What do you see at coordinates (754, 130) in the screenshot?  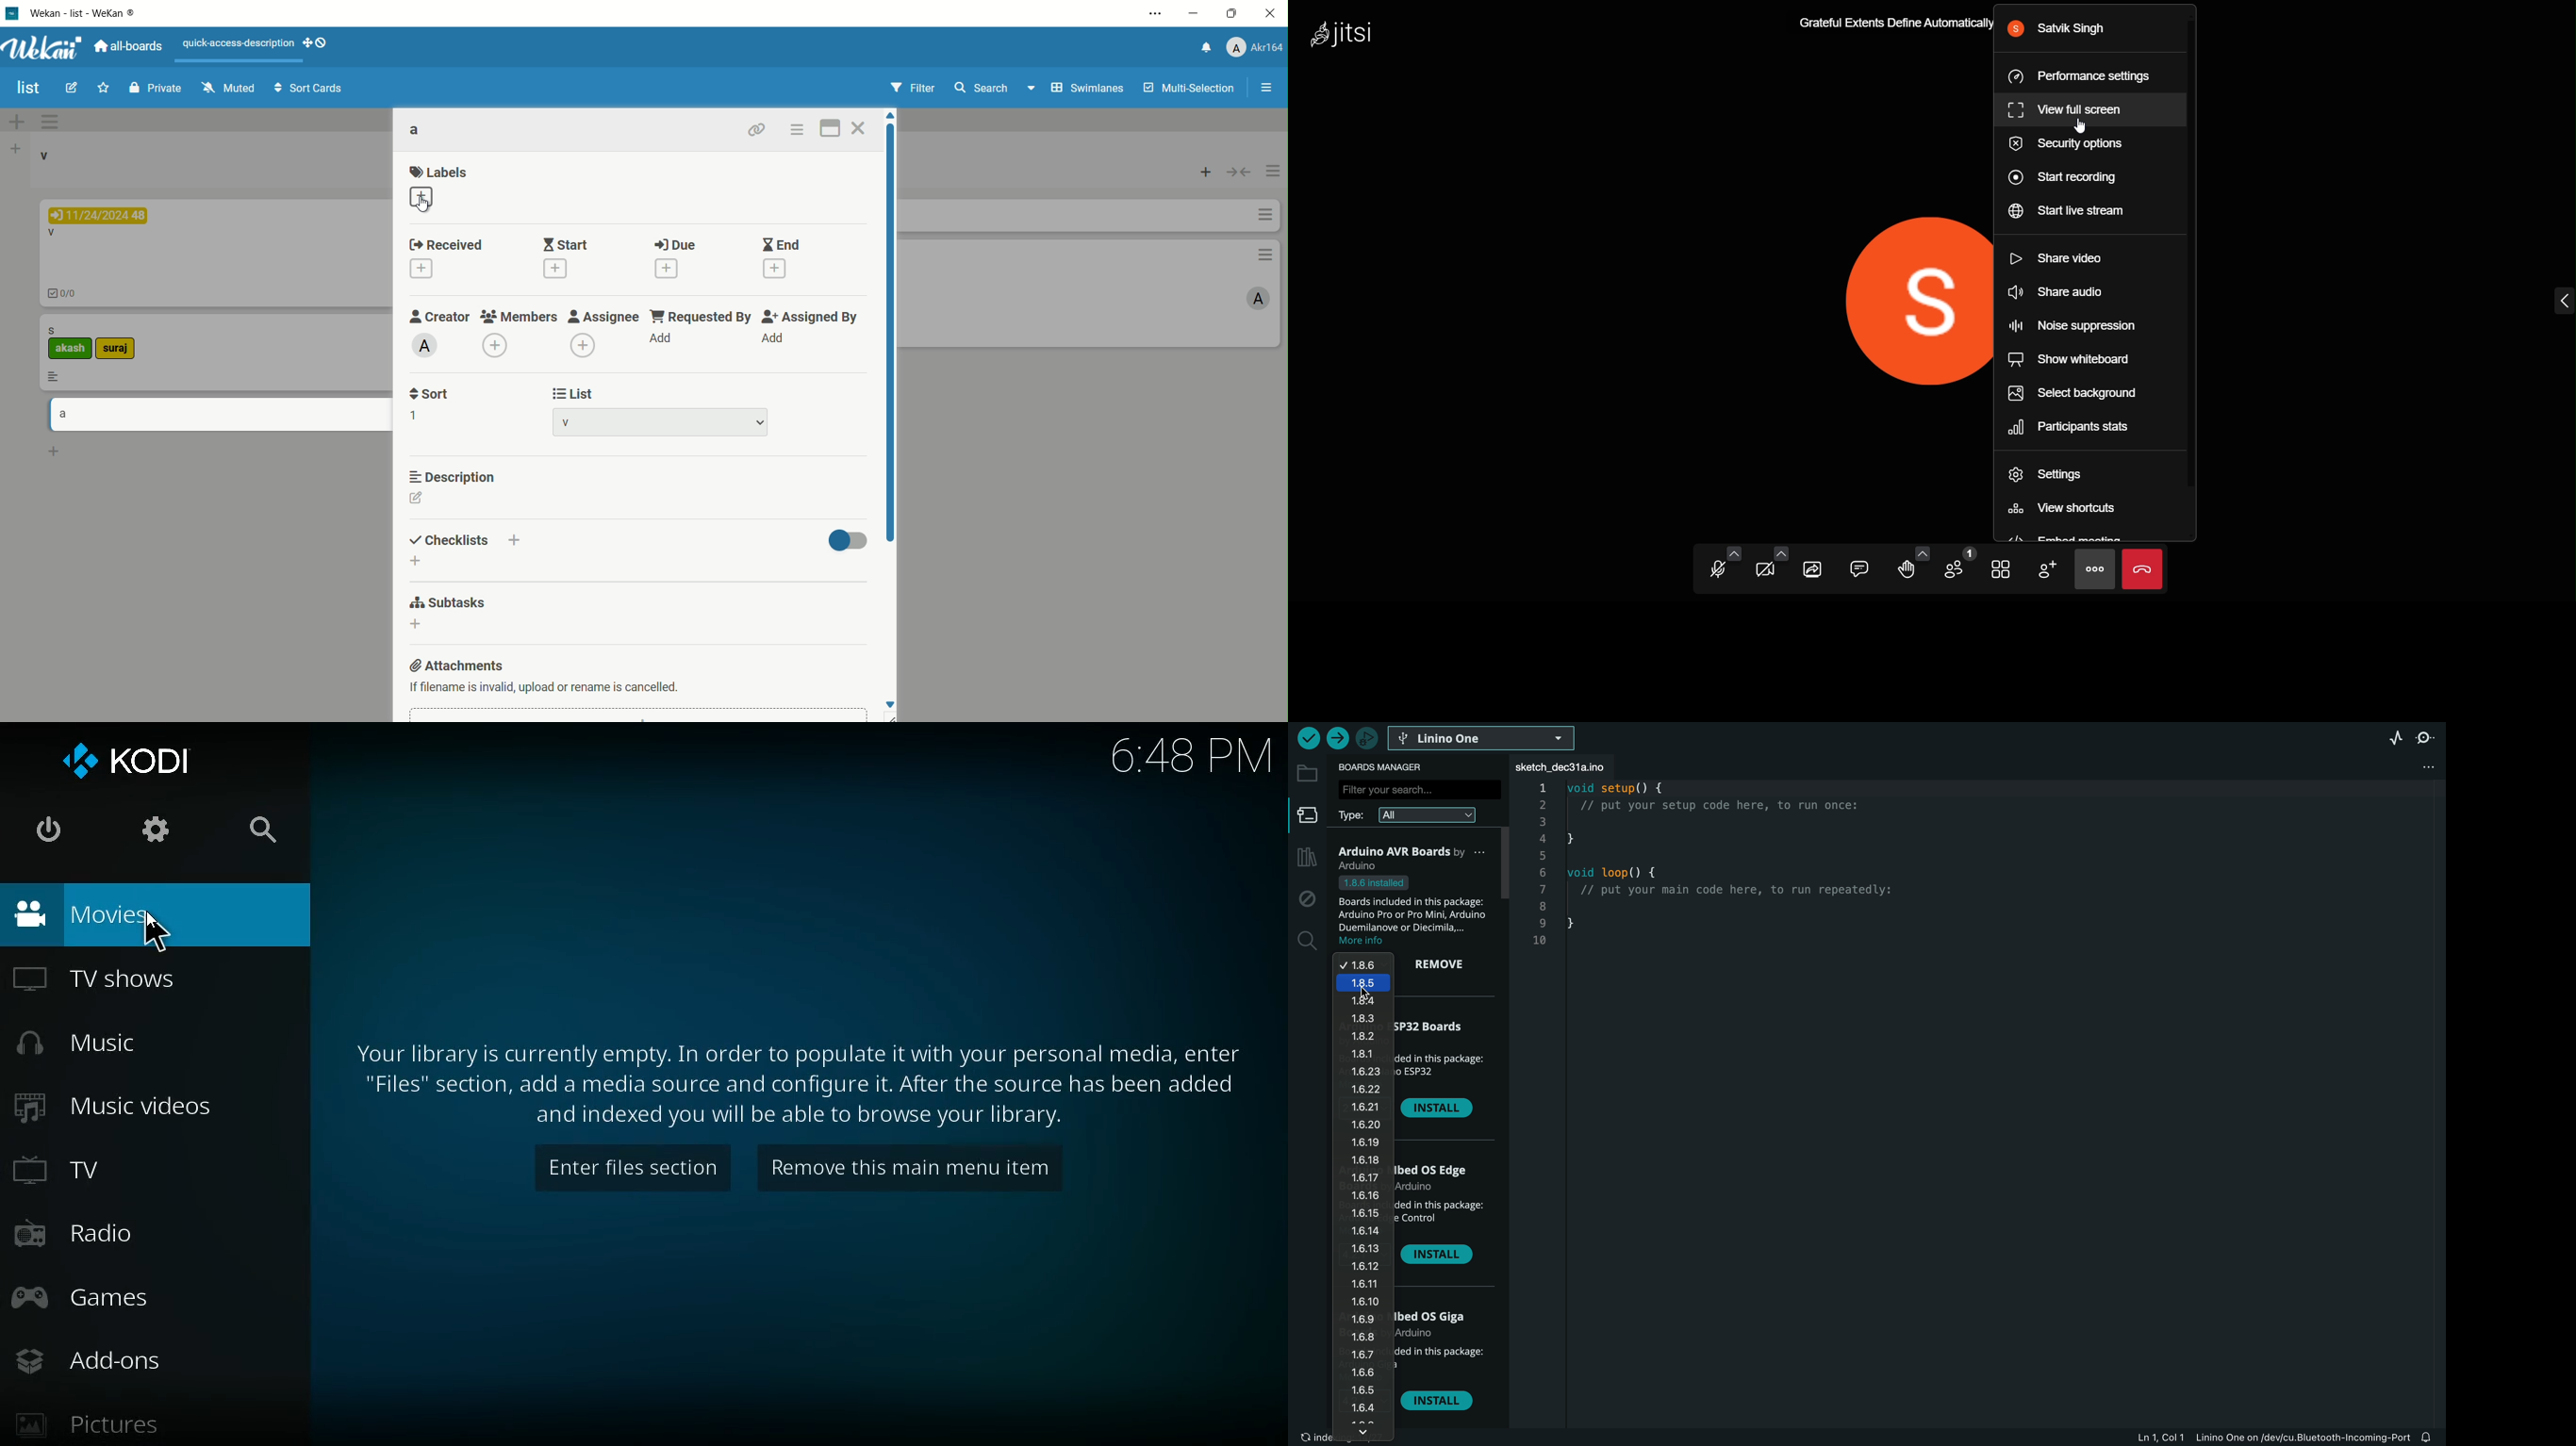 I see `copy link to clipboard` at bounding box center [754, 130].